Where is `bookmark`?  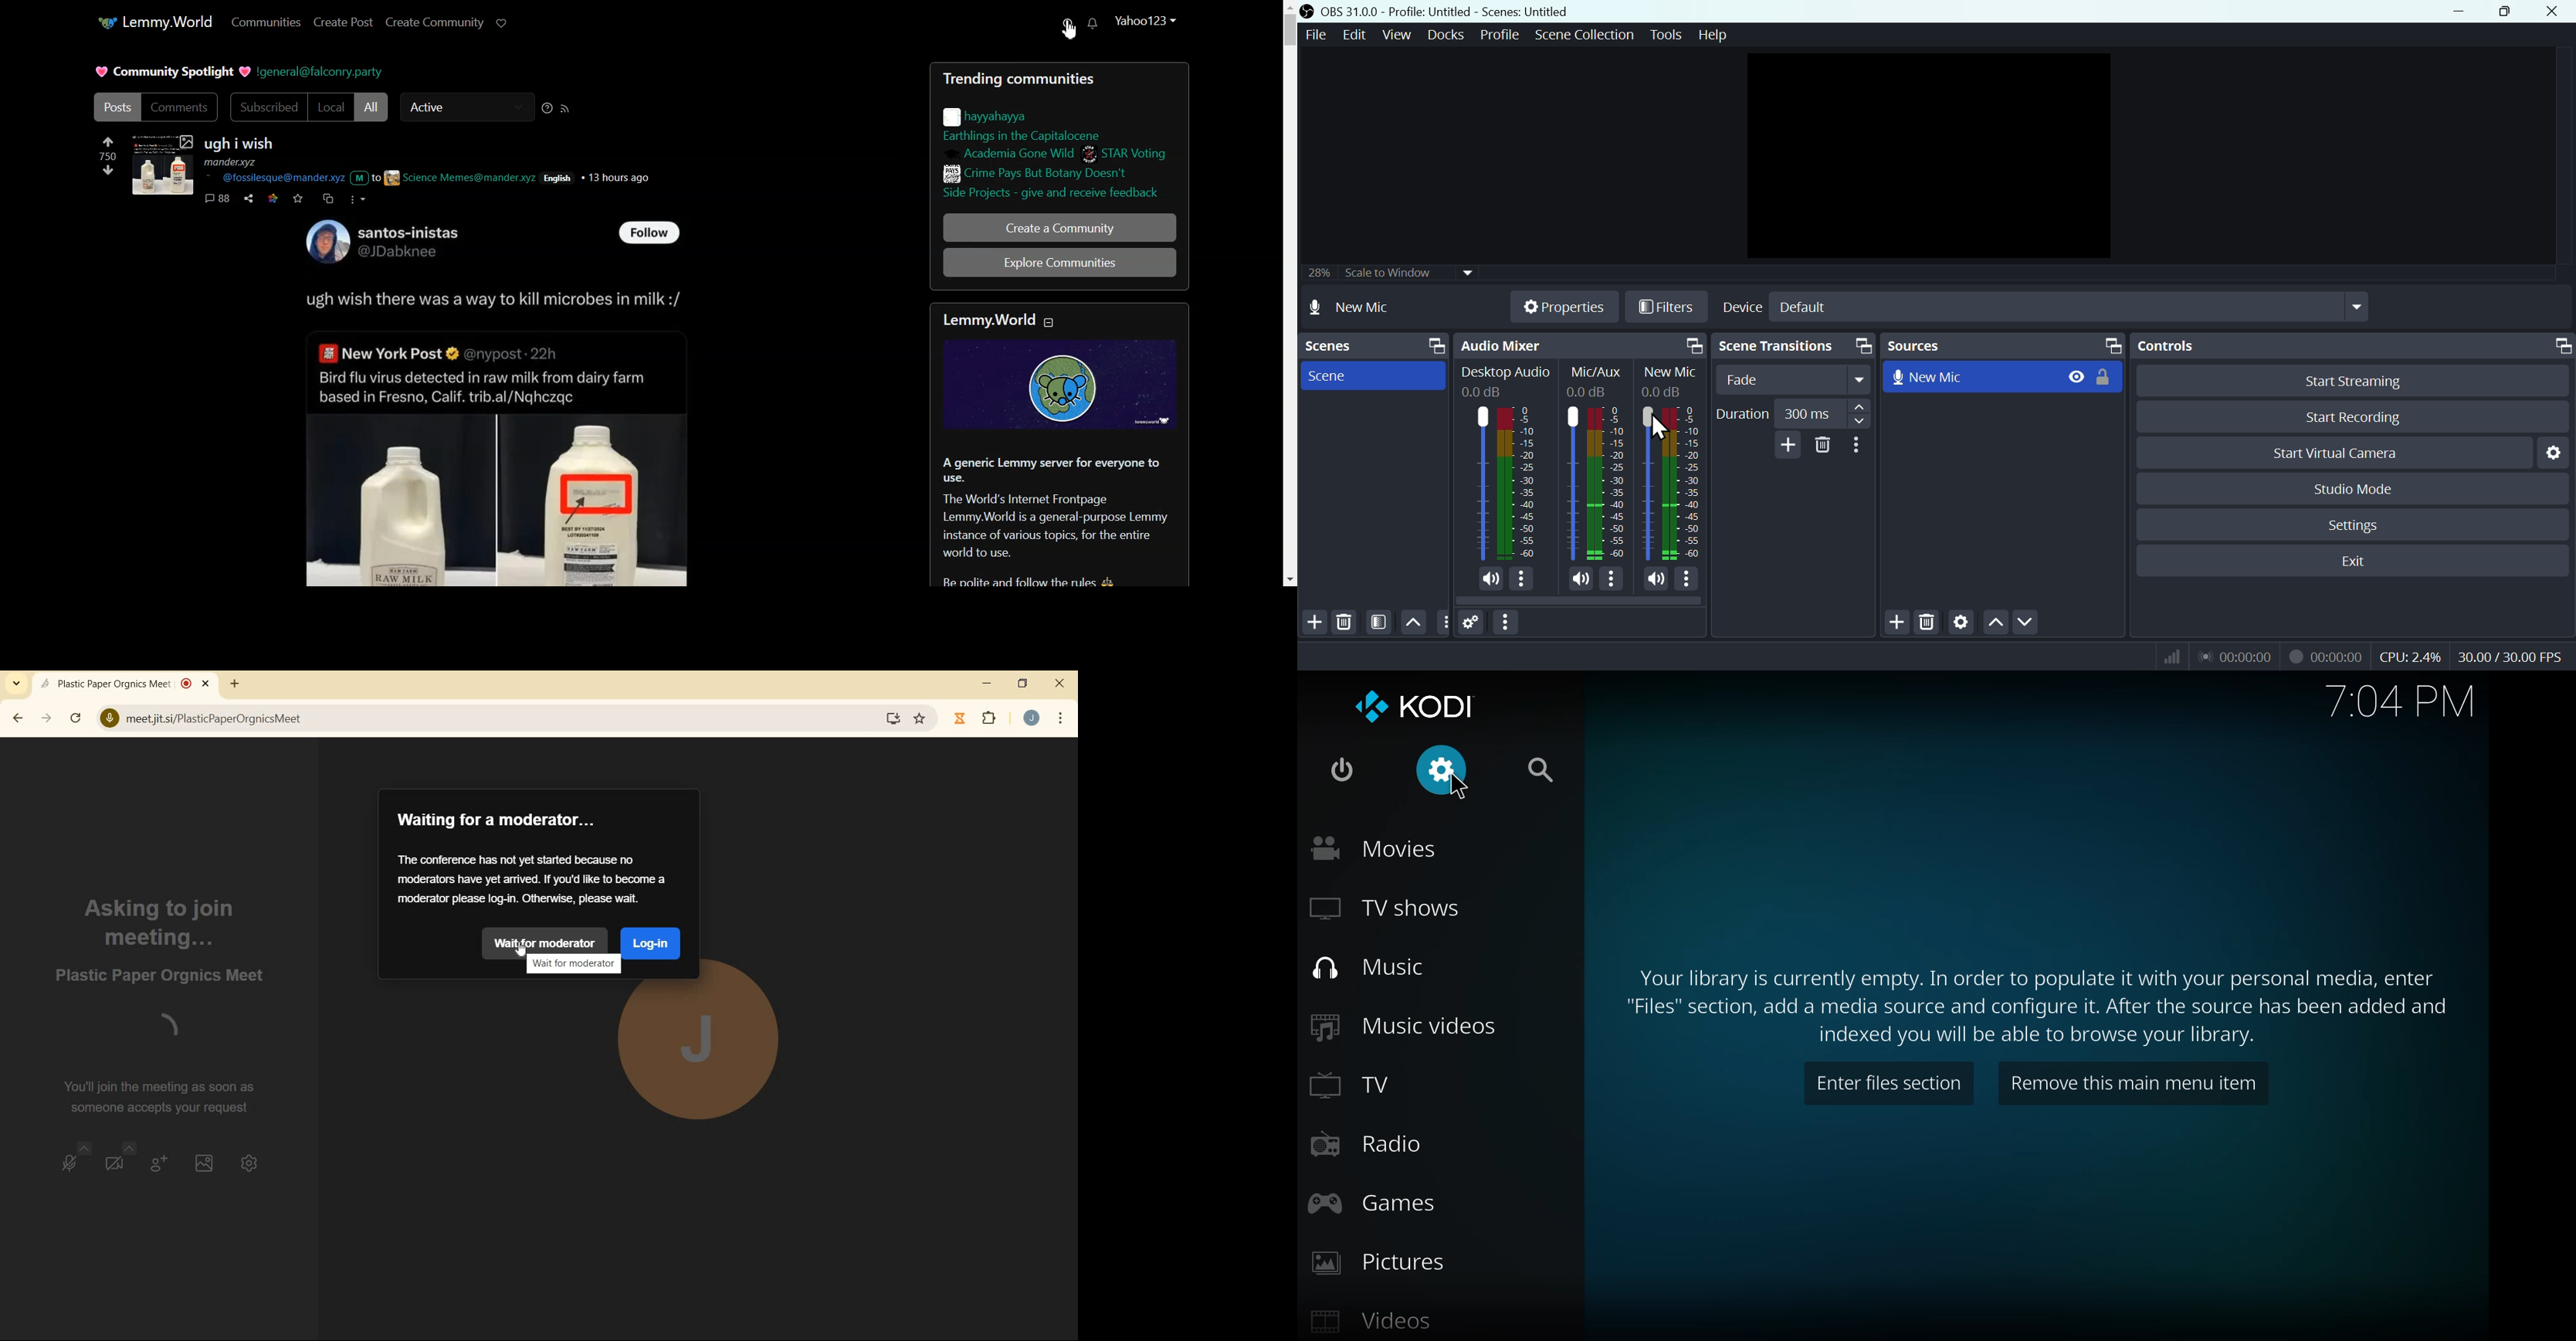 bookmark is located at coordinates (921, 719).